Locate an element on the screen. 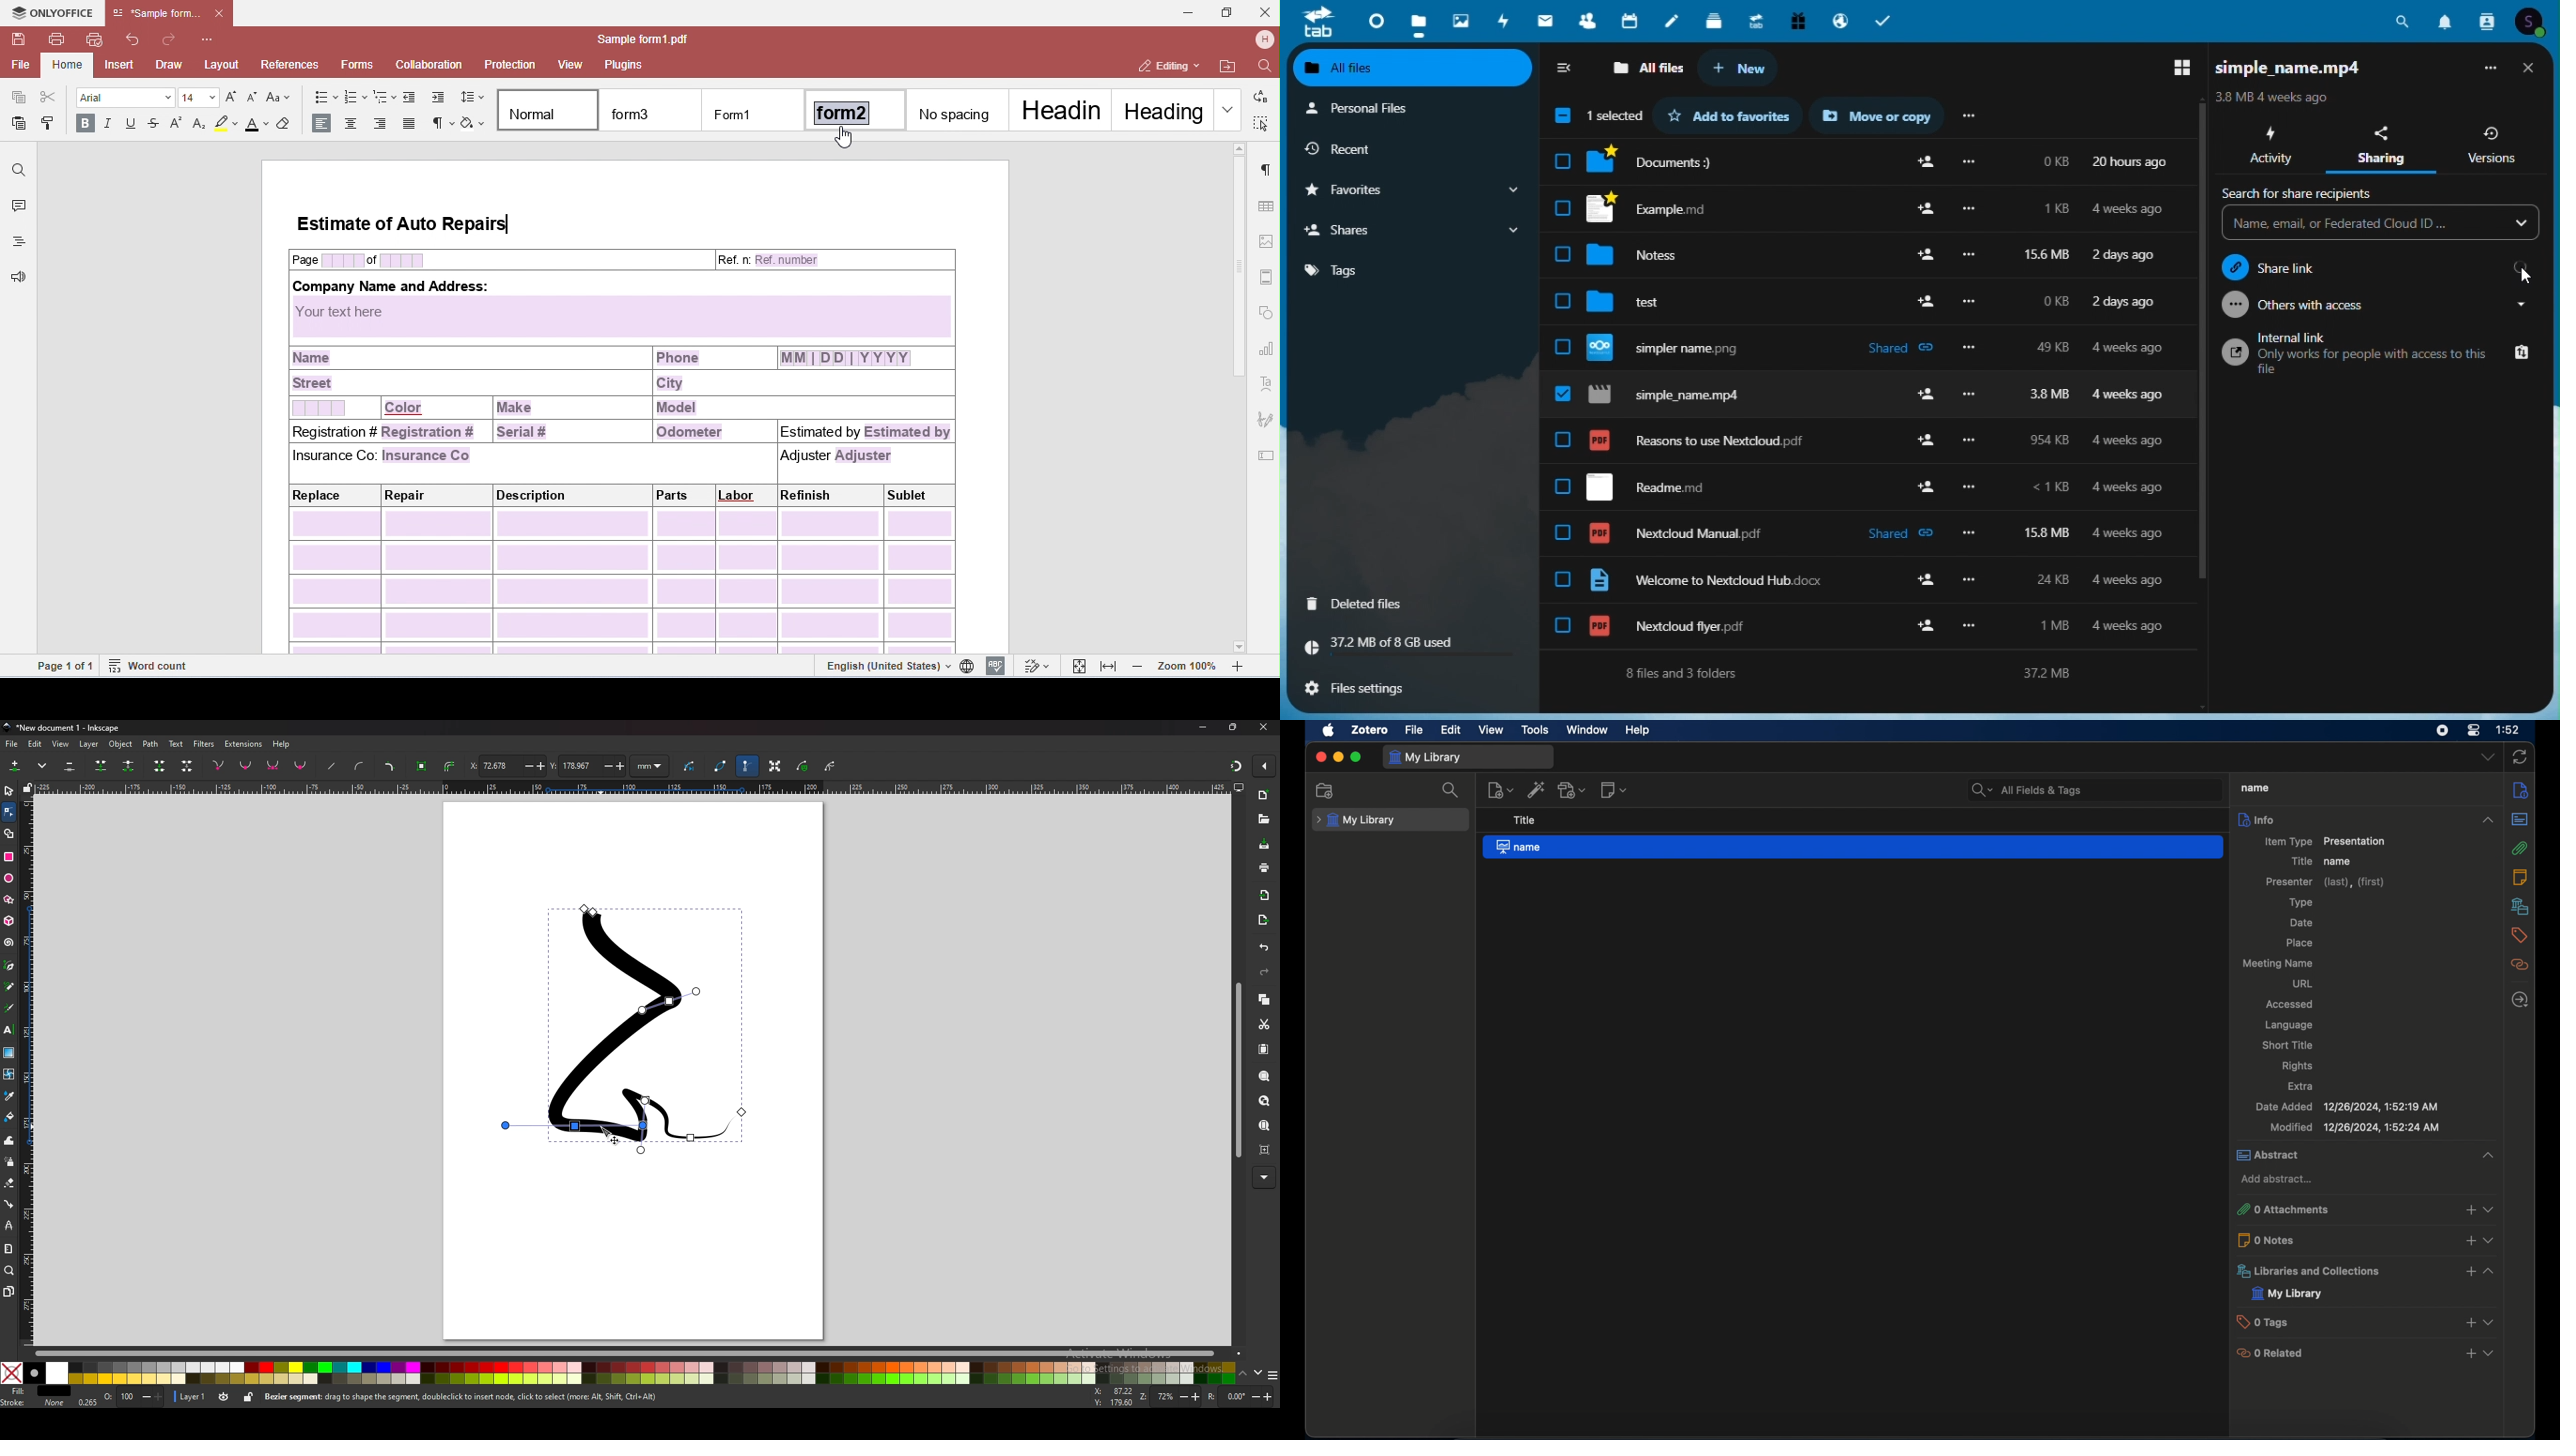  edit is located at coordinates (1452, 730).